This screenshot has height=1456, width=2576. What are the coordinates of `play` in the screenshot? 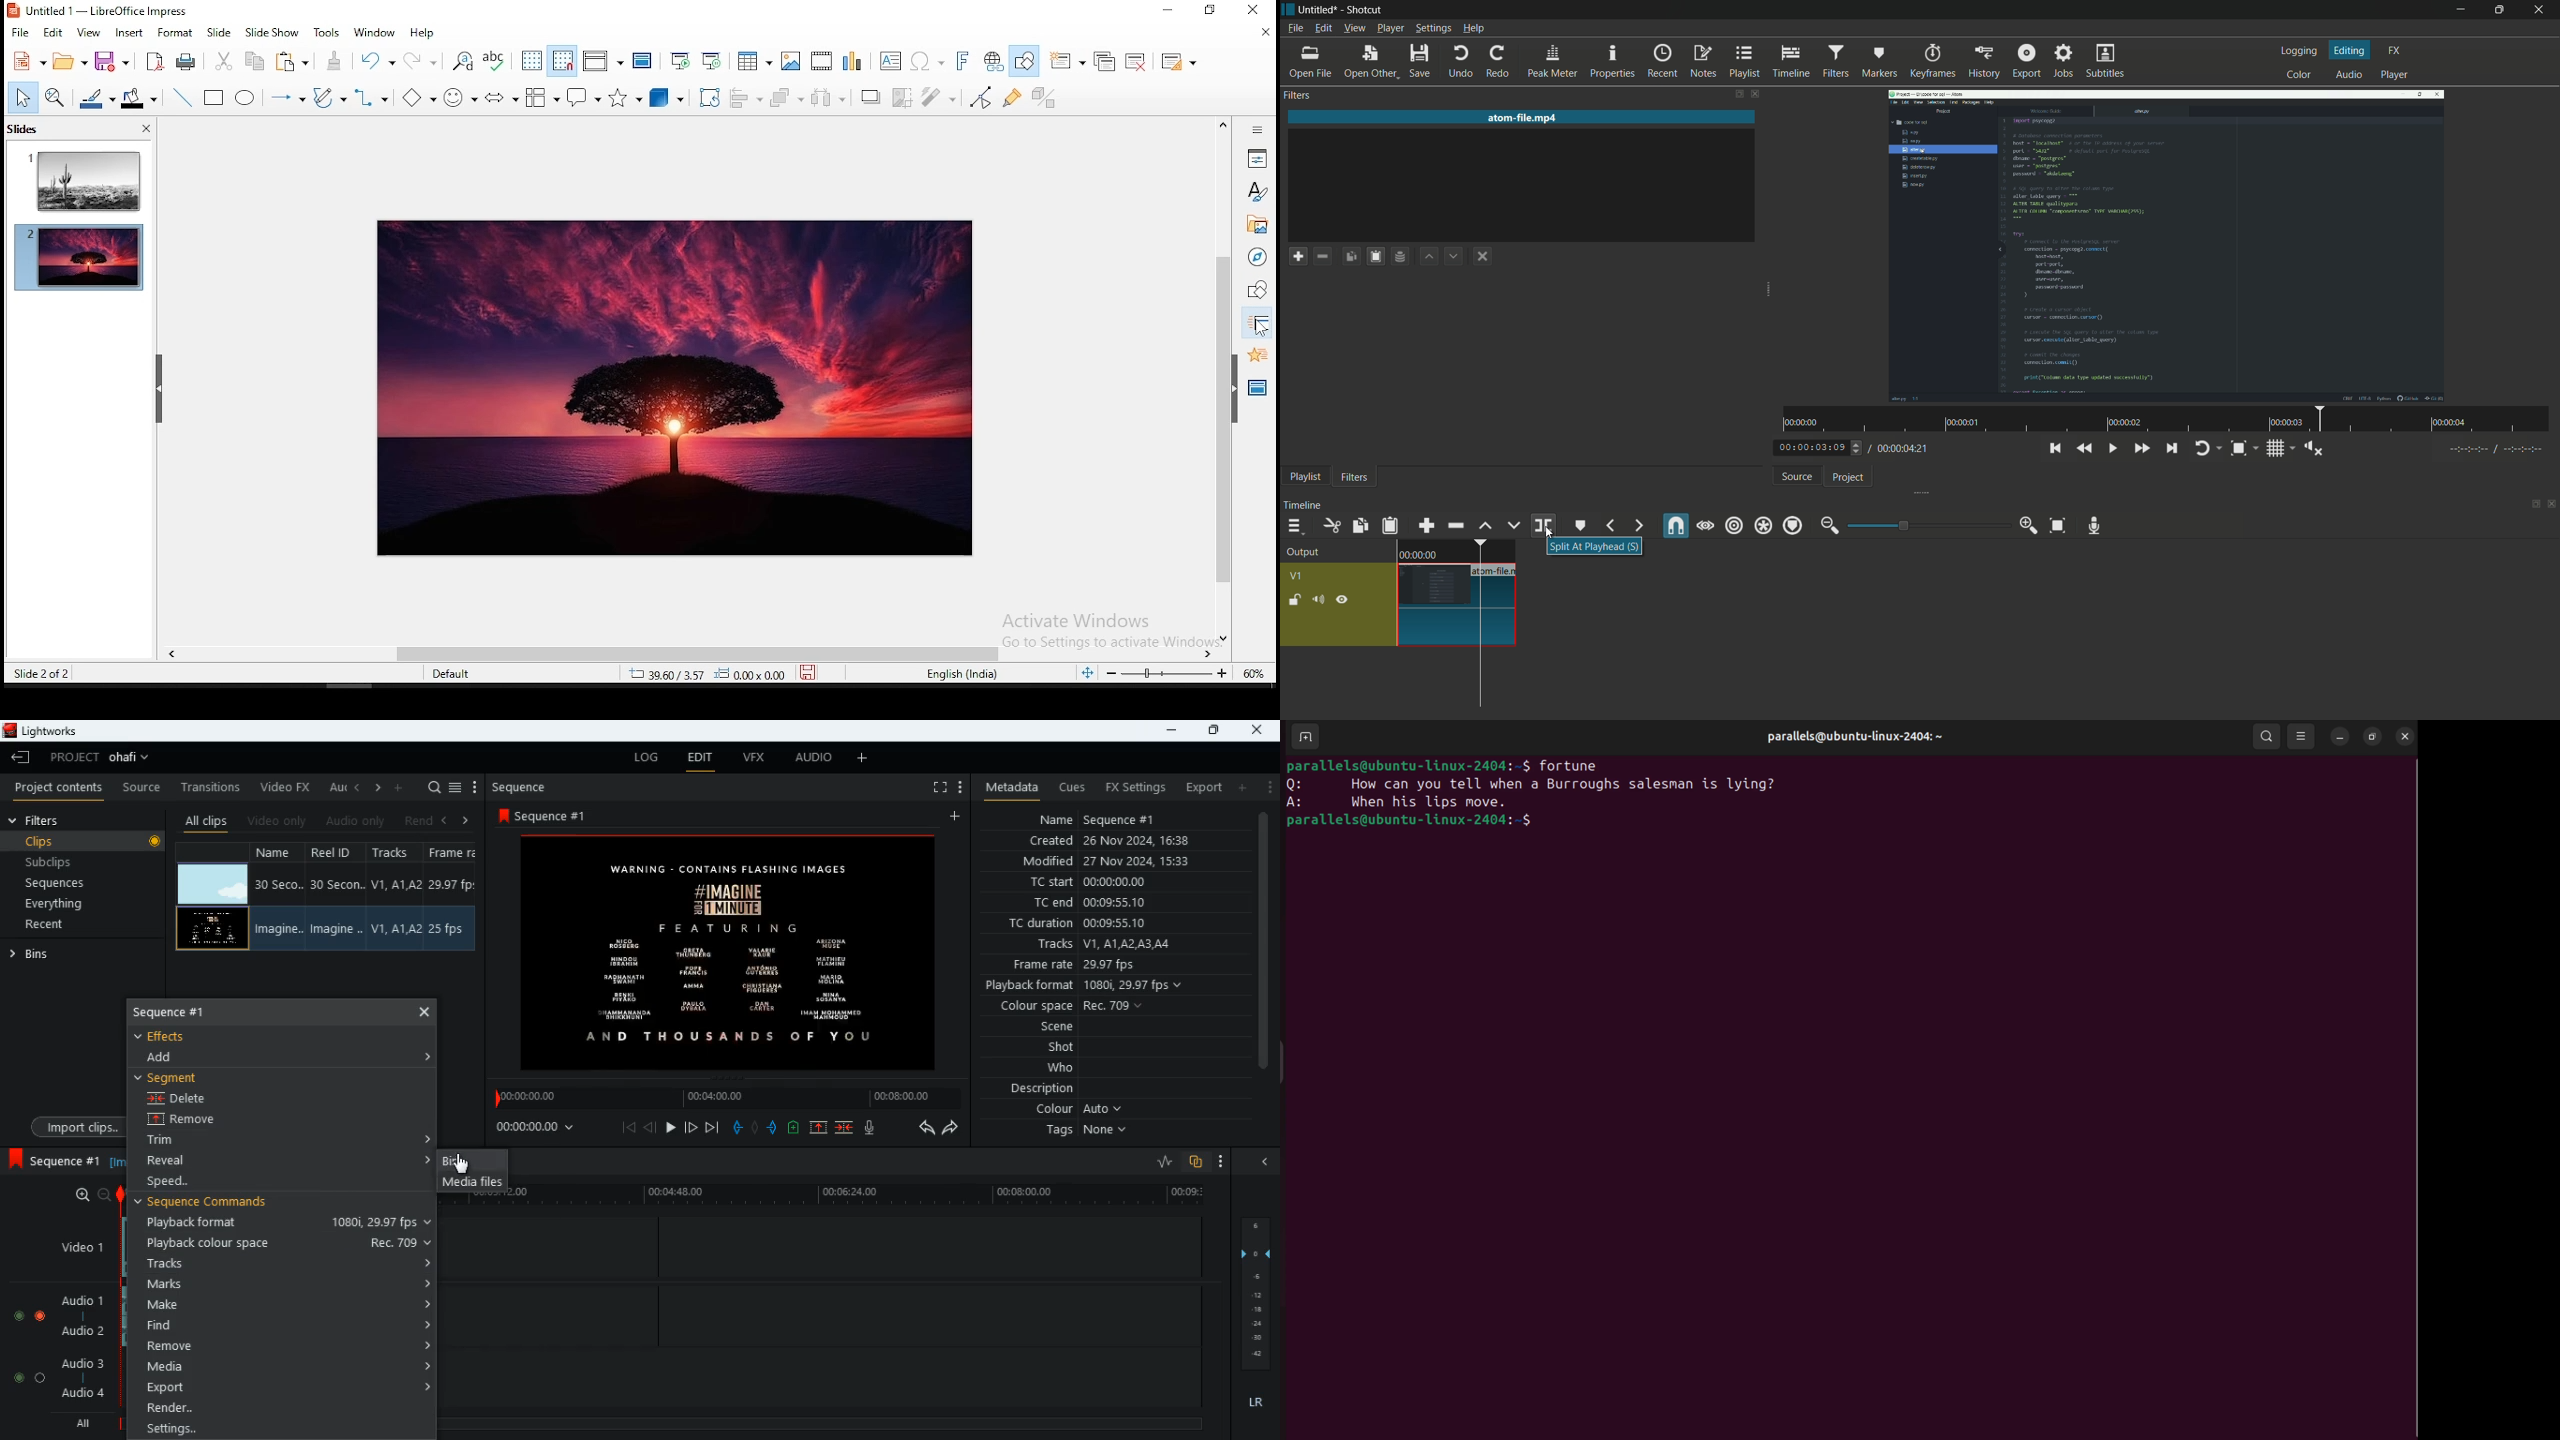 It's located at (672, 1126).